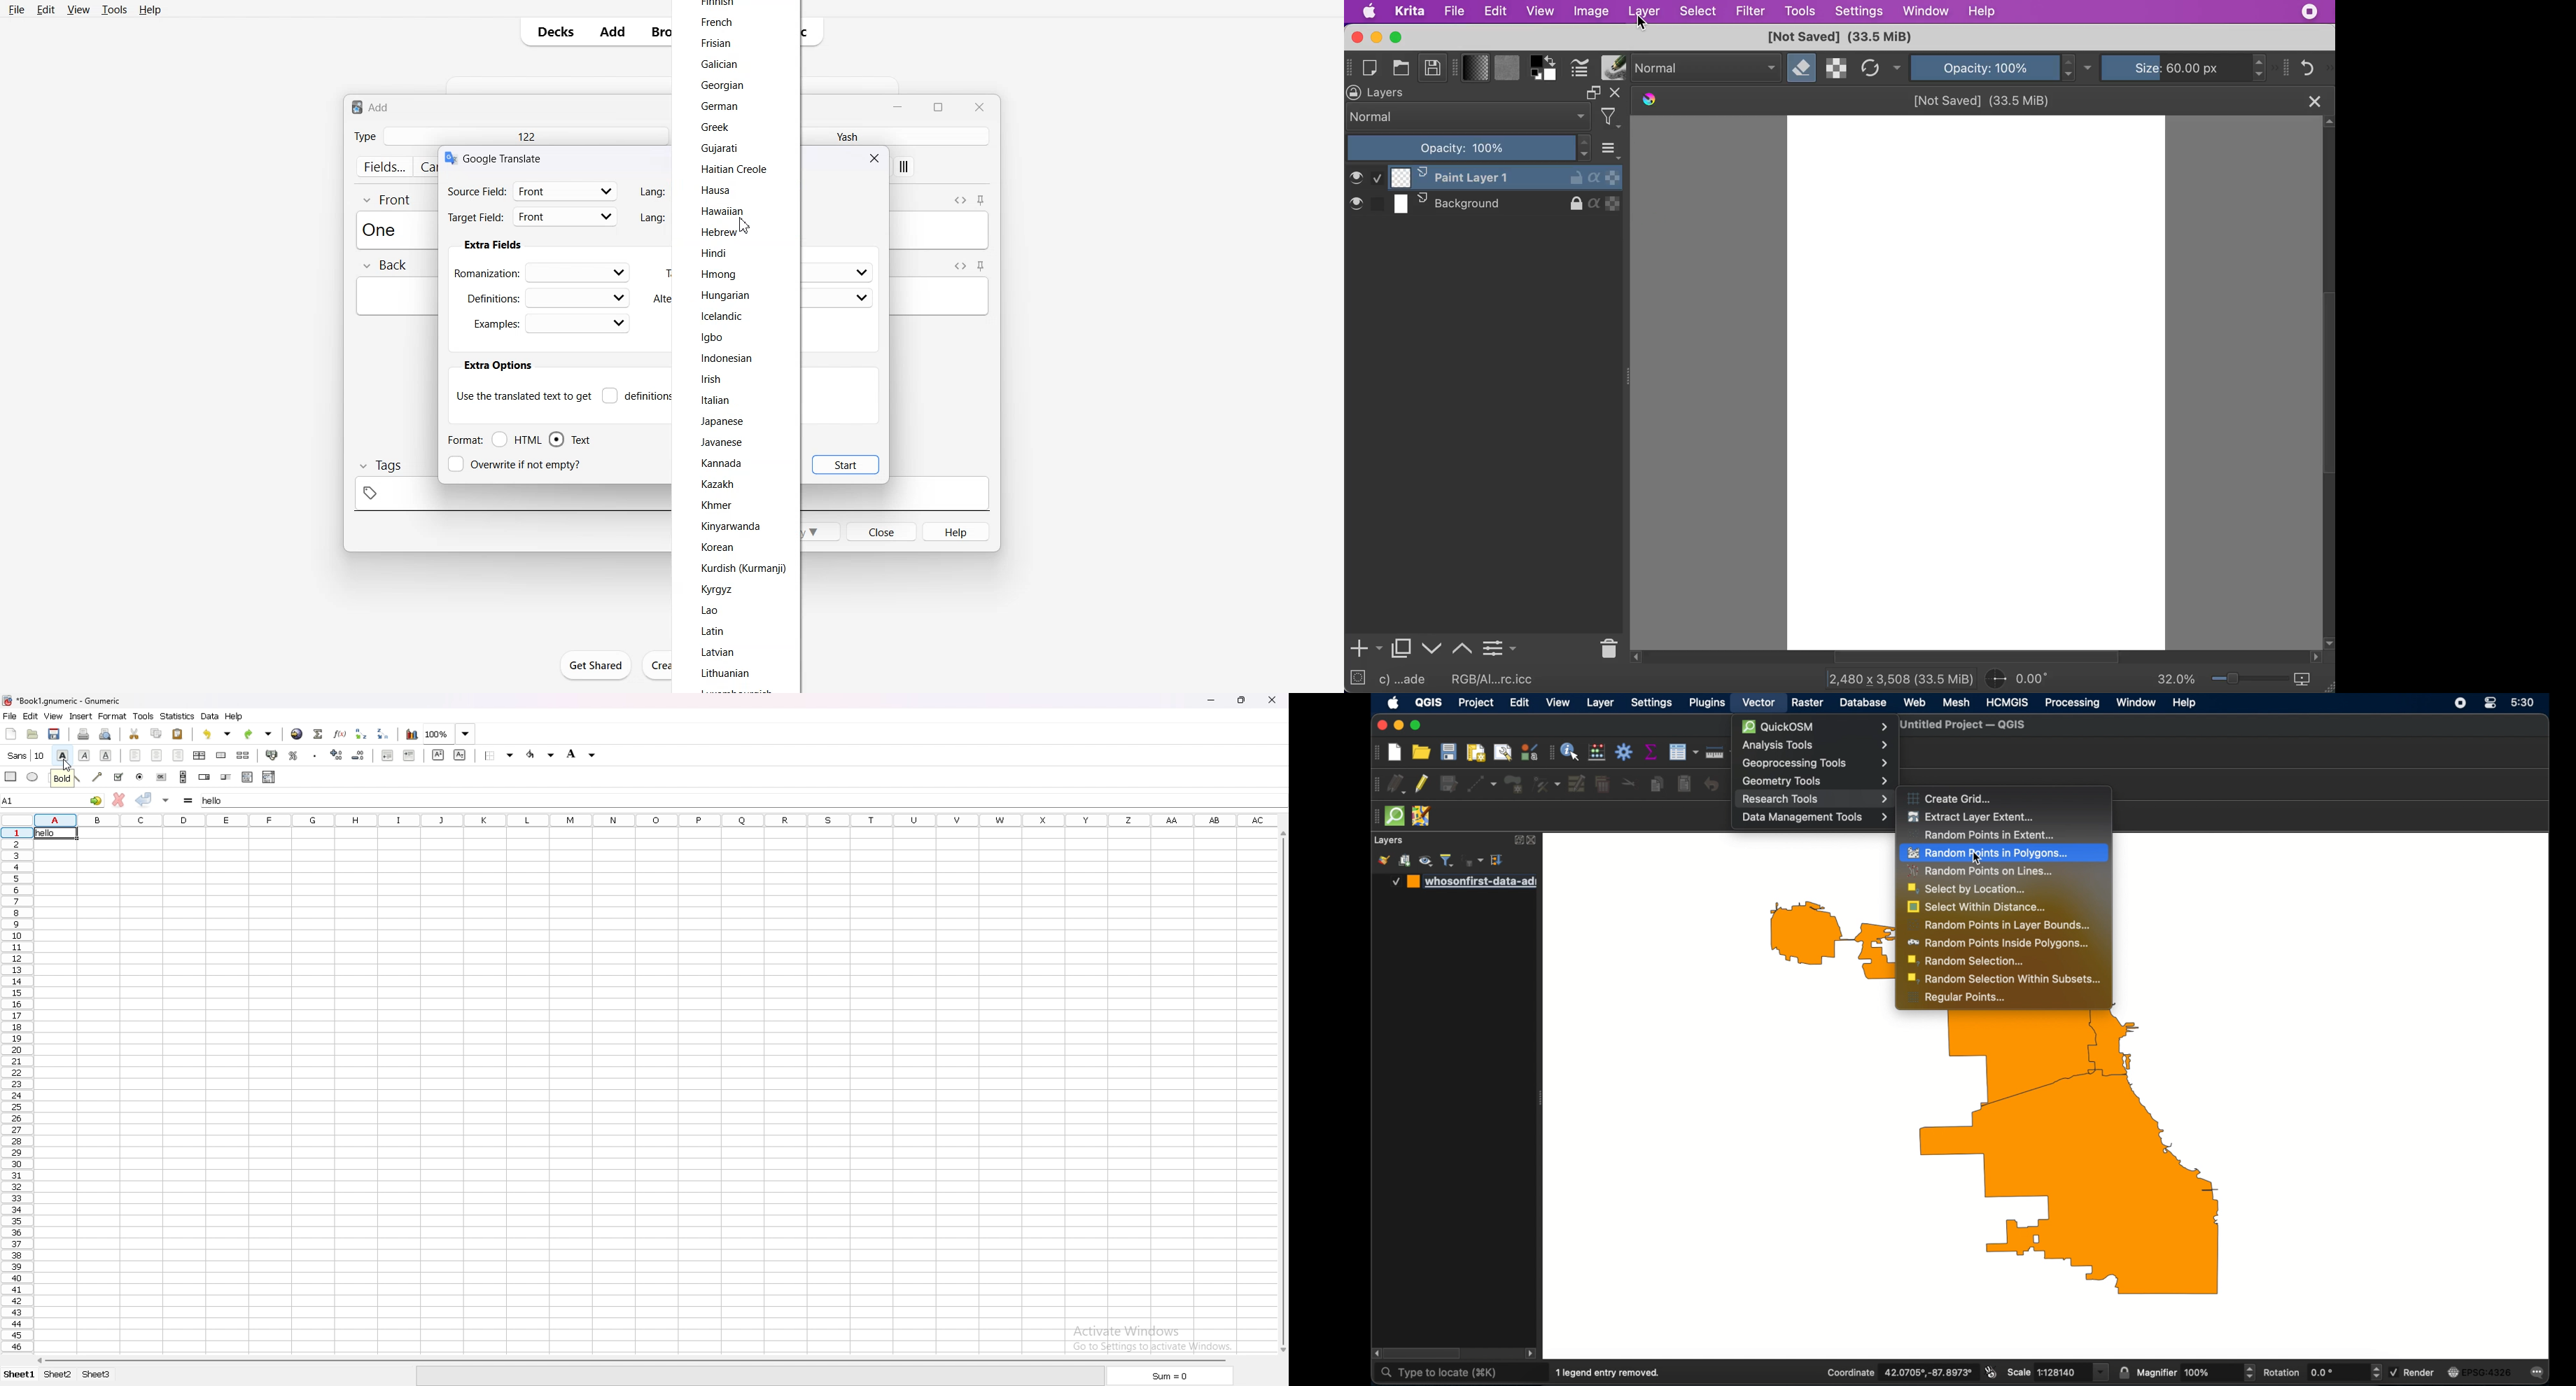  I want to click on Latvian, so click(720, 652).